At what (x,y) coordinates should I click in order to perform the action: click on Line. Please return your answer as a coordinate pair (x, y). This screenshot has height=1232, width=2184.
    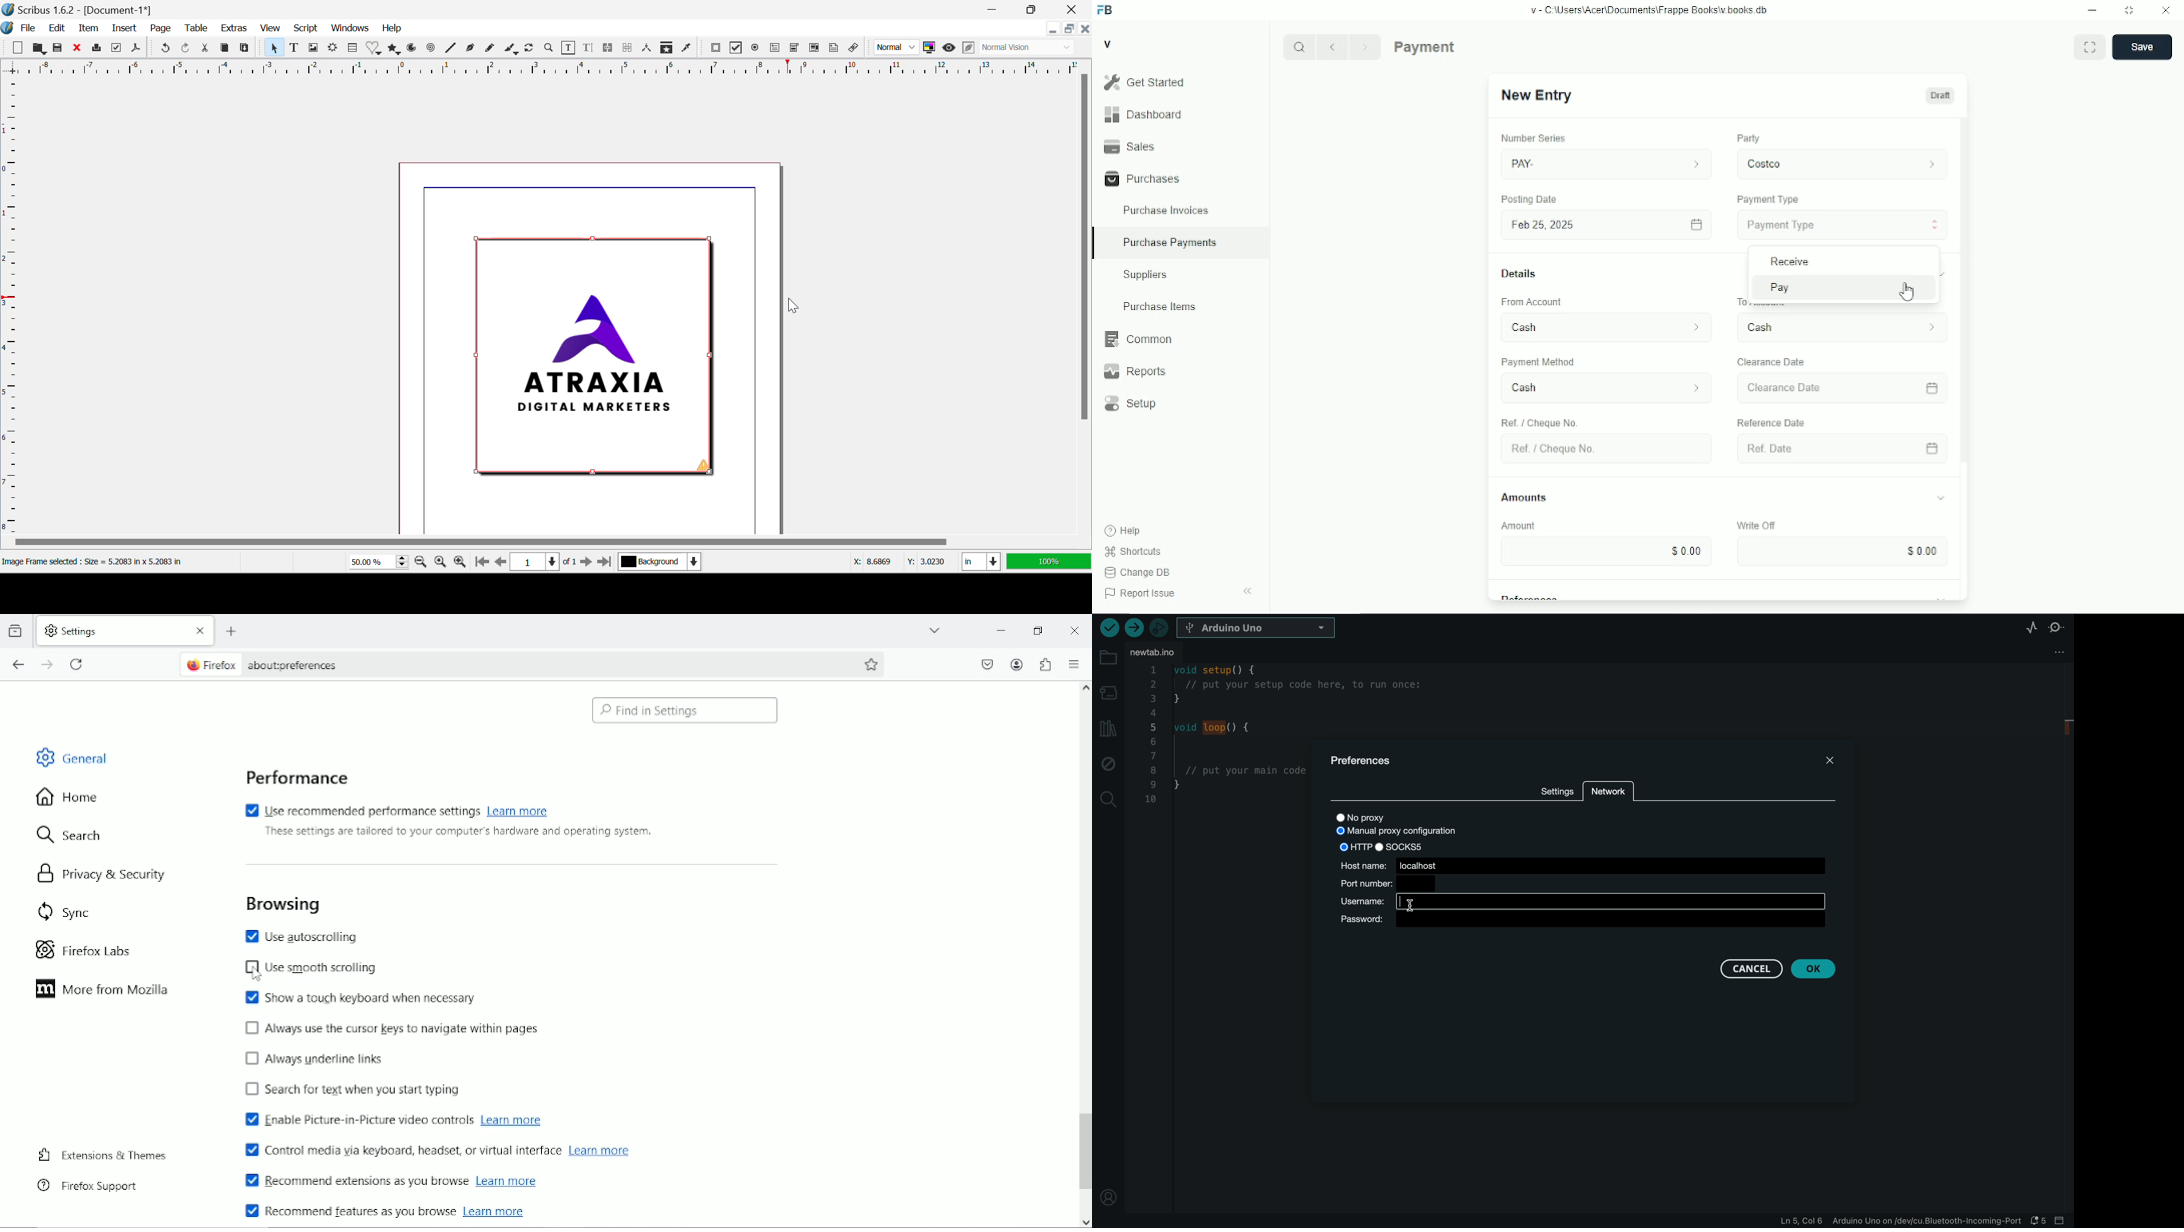
    Looking at the image, I should click on (452, 49).